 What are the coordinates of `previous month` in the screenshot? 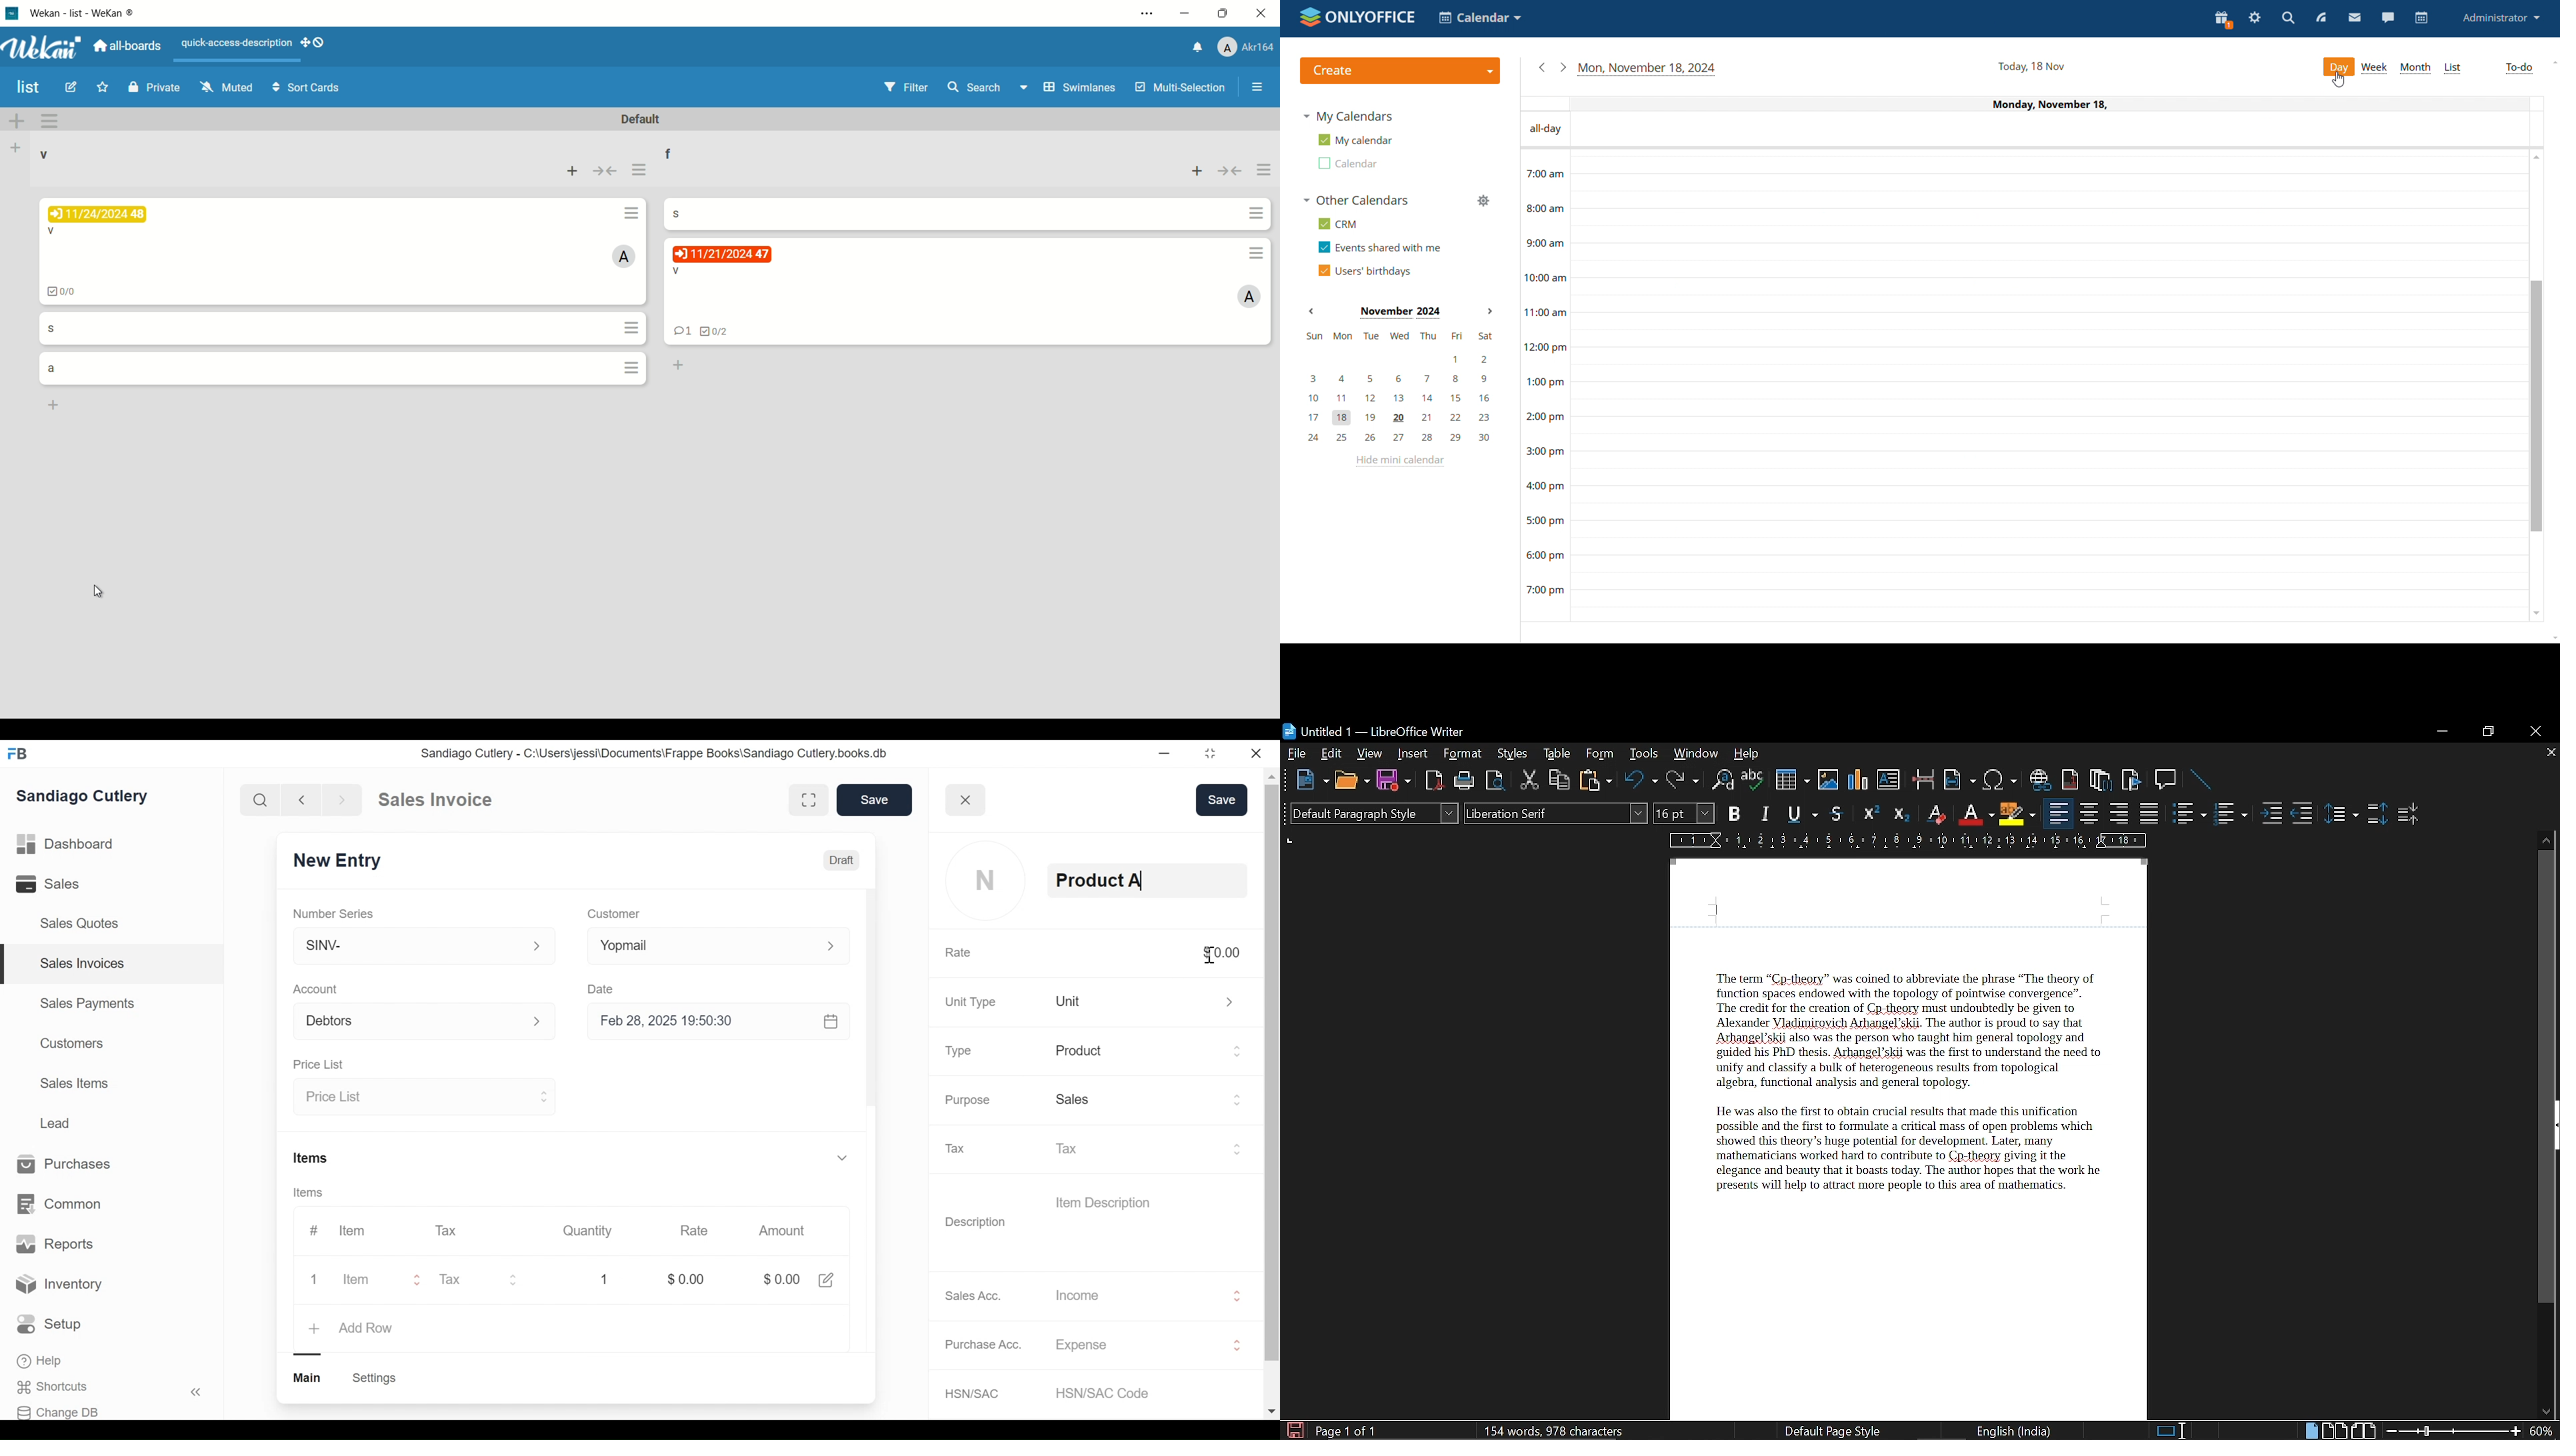 It's located at (1311, 311).